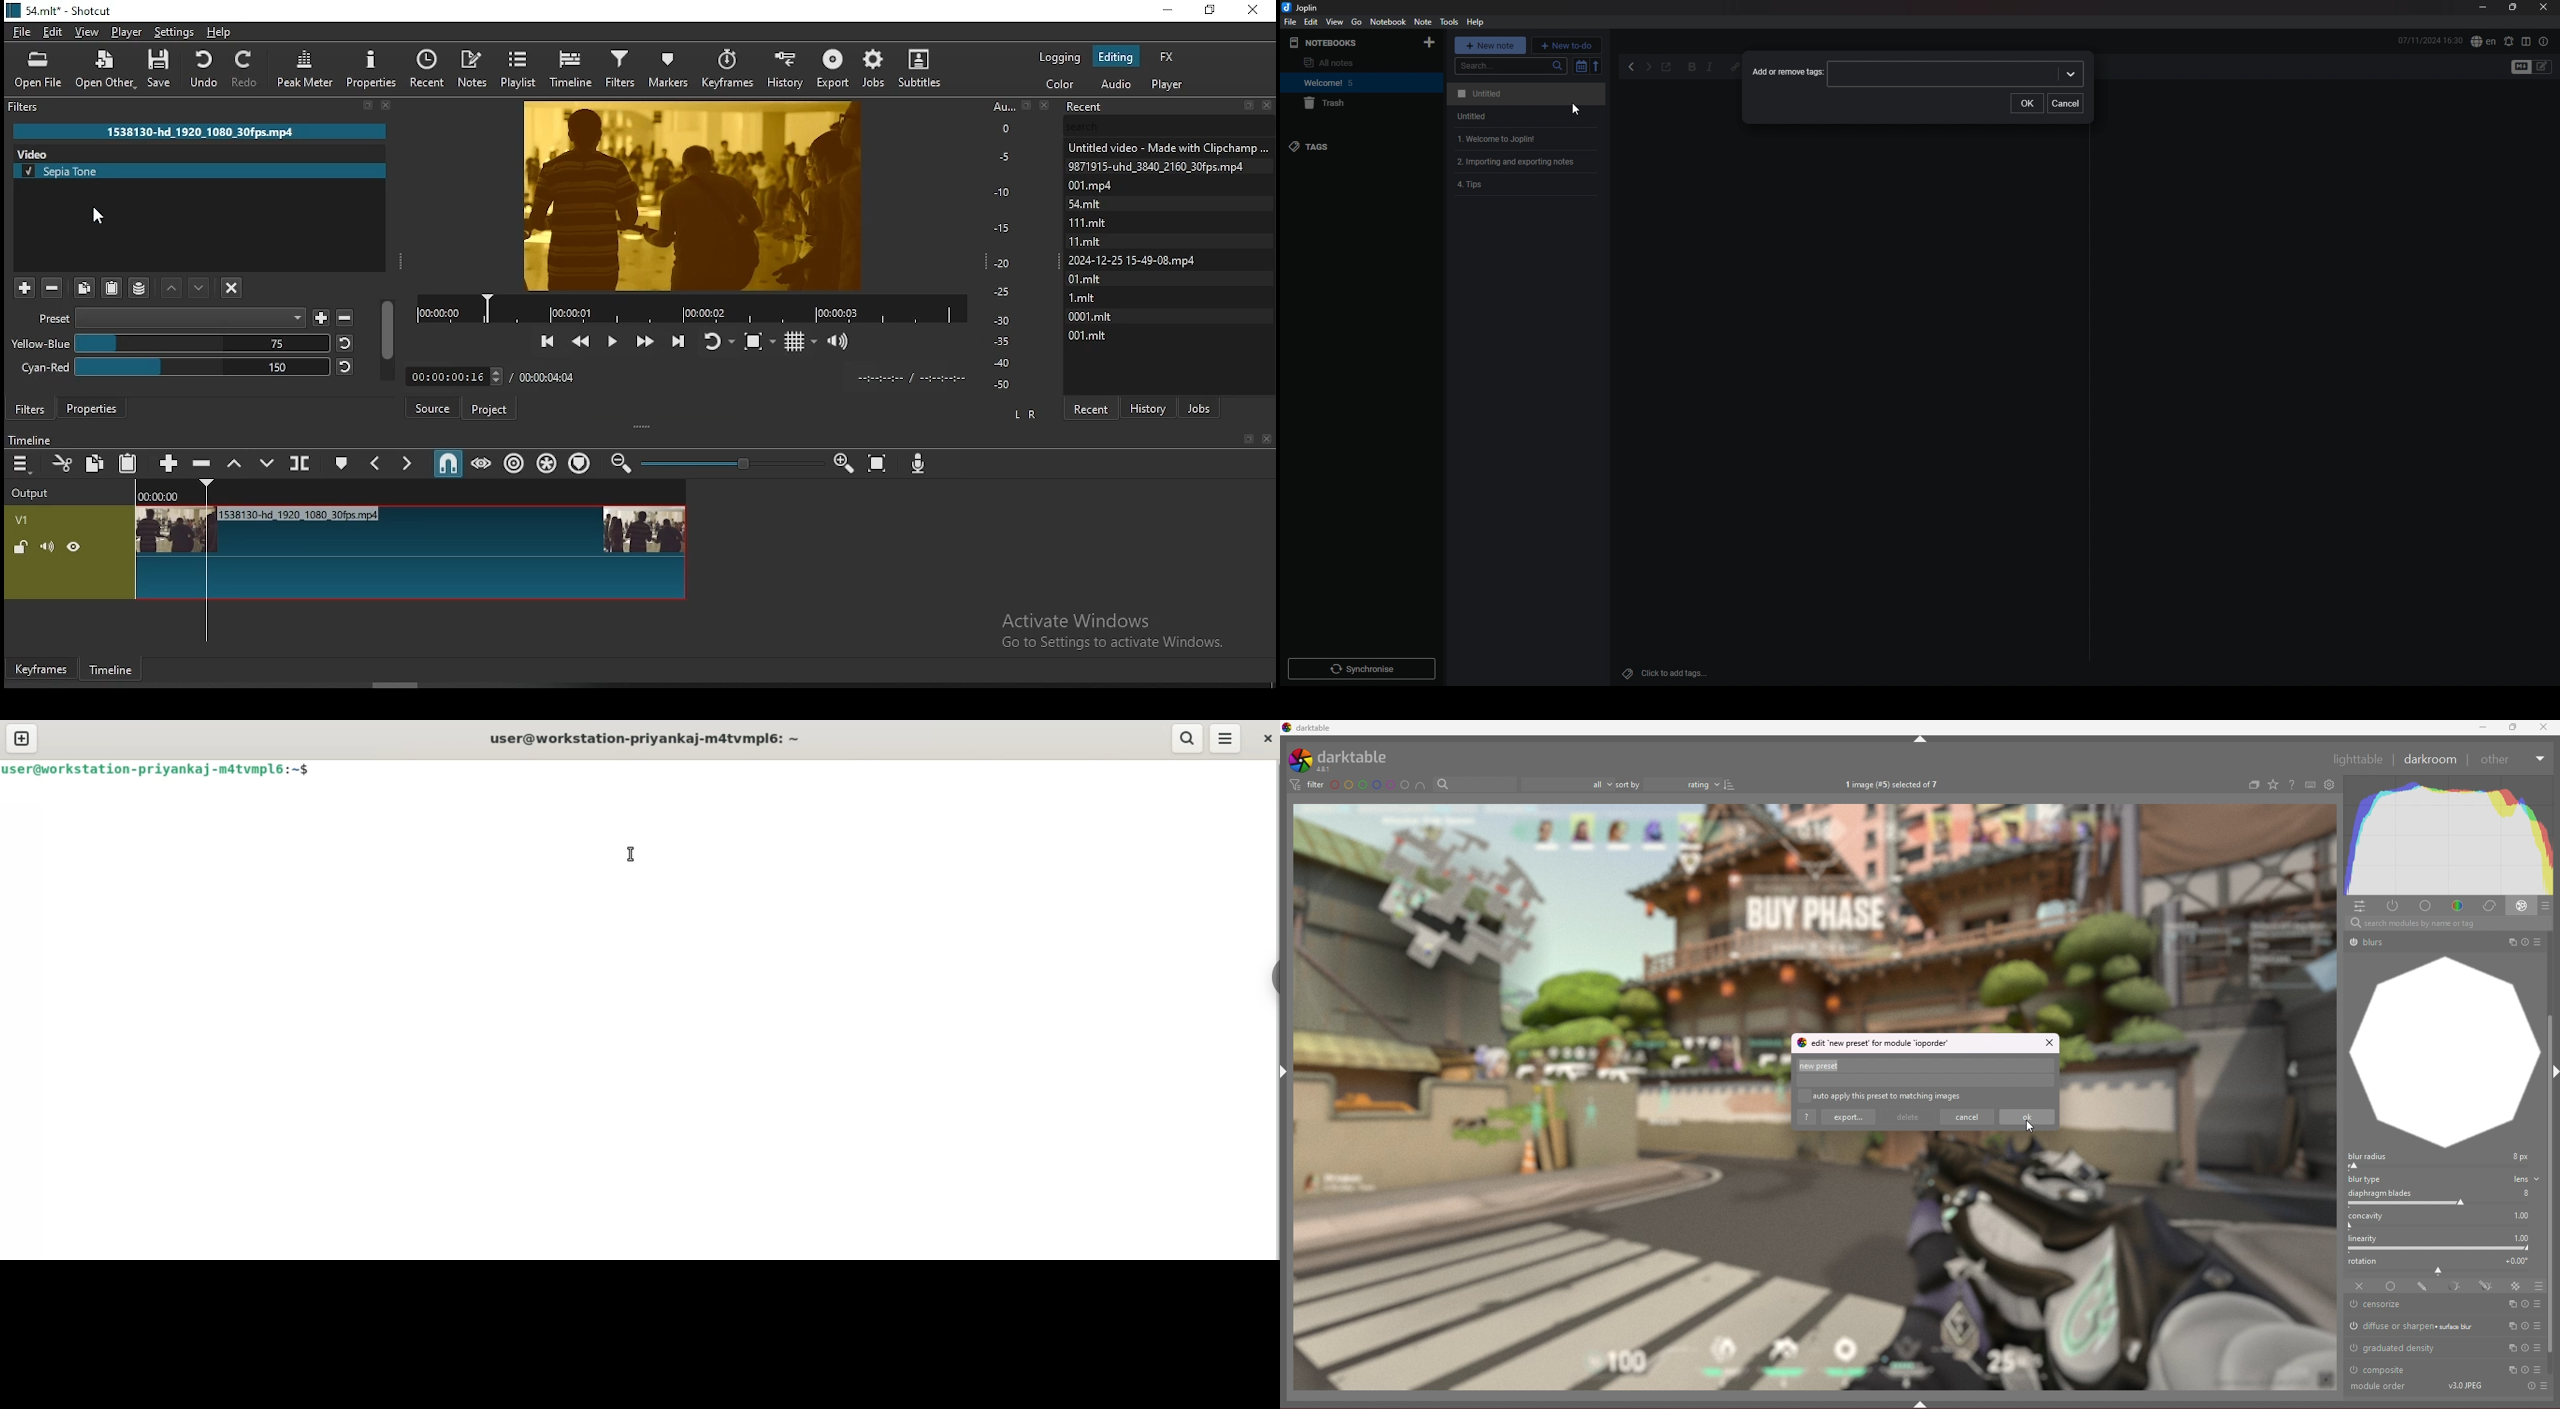  What do you see at coordinates (2509, 1349) in the screenshot?
I see `multi instances actions` at bounding box center [2509, 1349].